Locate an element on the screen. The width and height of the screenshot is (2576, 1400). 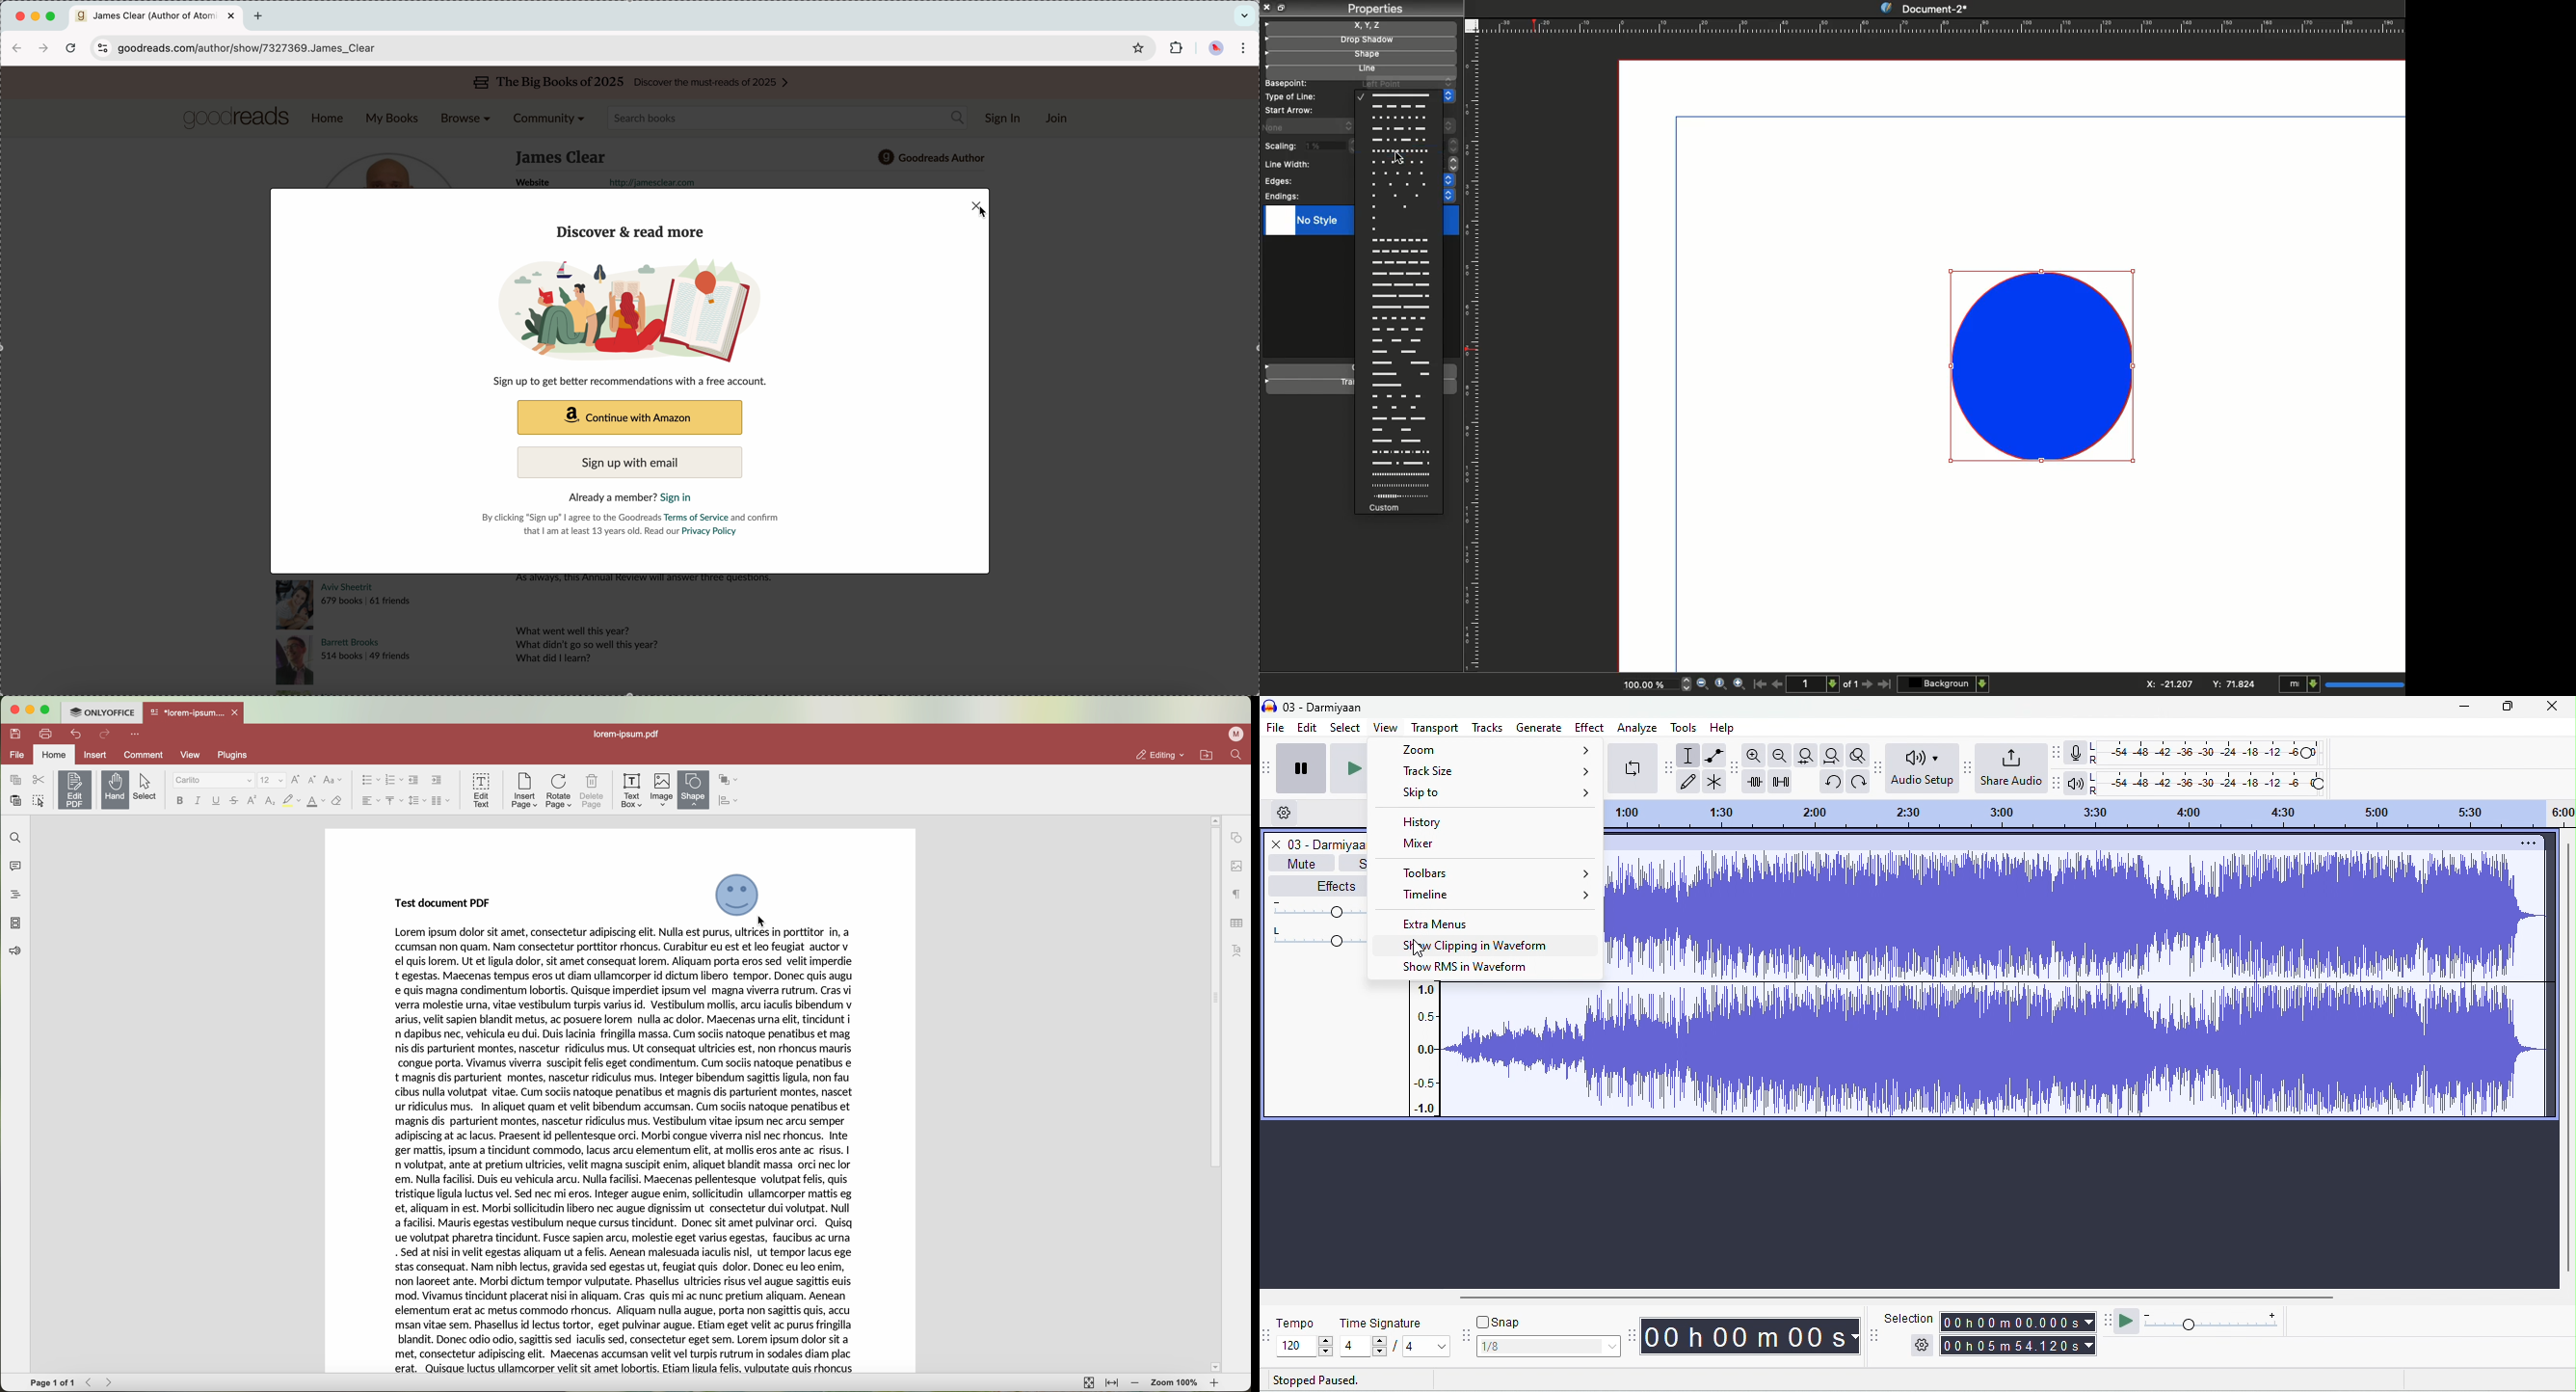
waveform is located at coordinates (1978, 1051).